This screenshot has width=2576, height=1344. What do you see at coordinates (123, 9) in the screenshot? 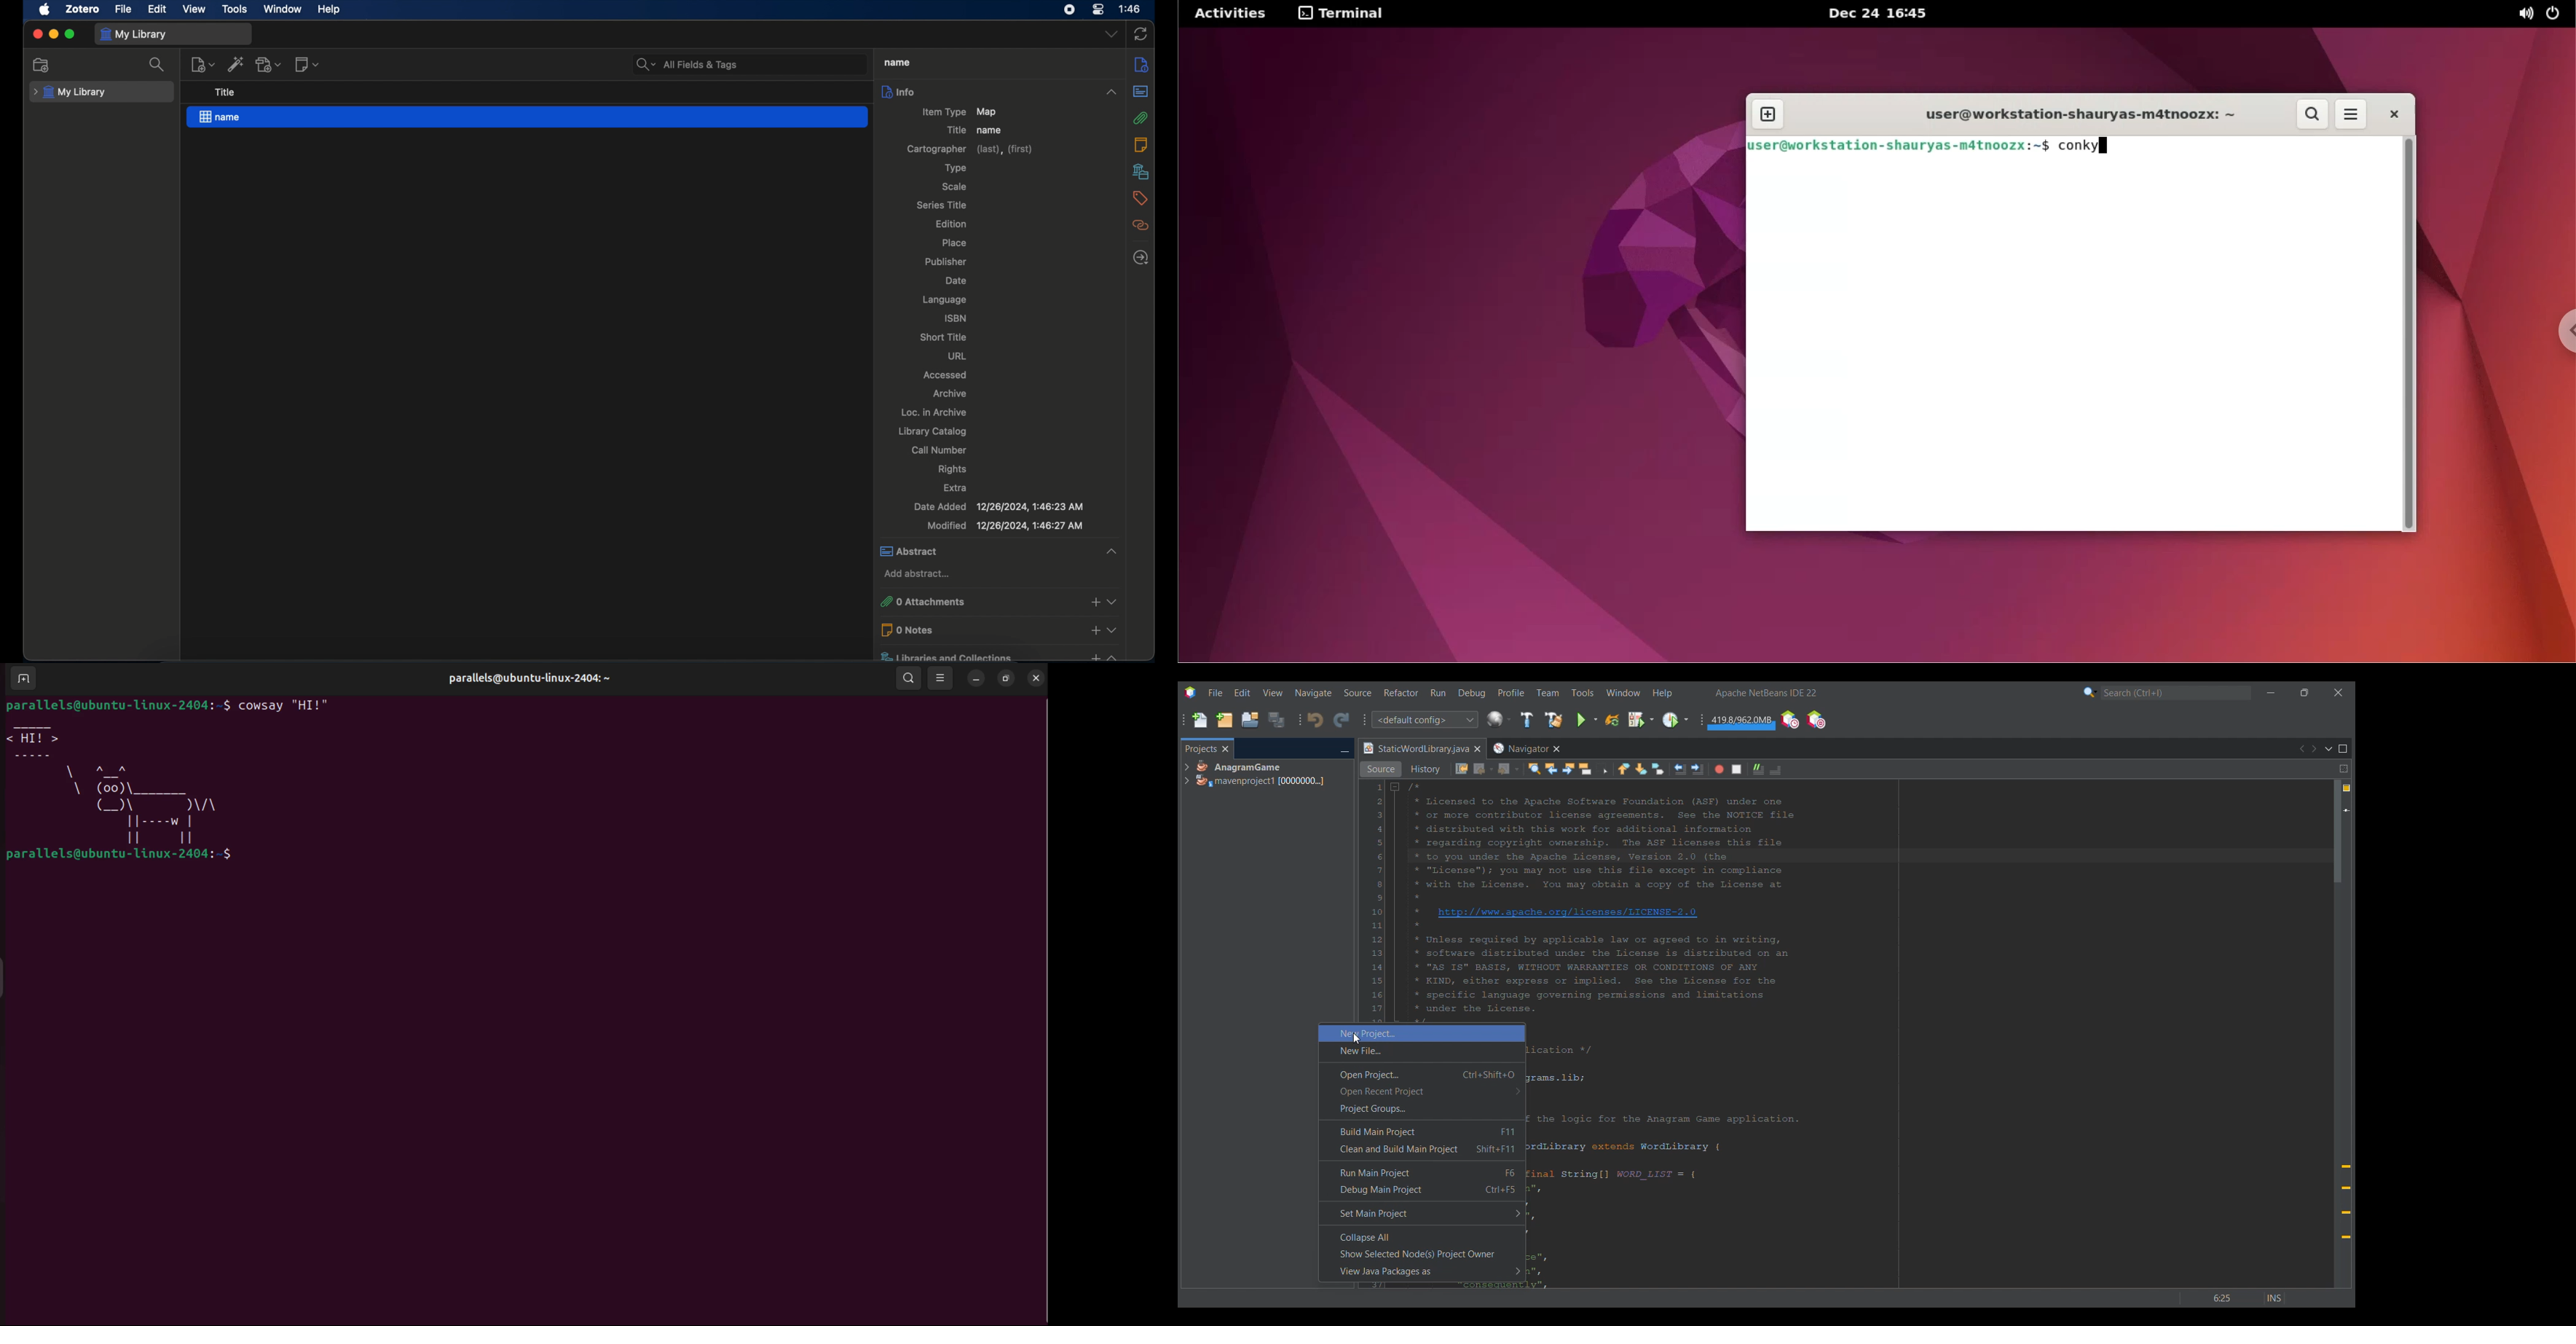
I see `file` at bounding box center [123, 9].